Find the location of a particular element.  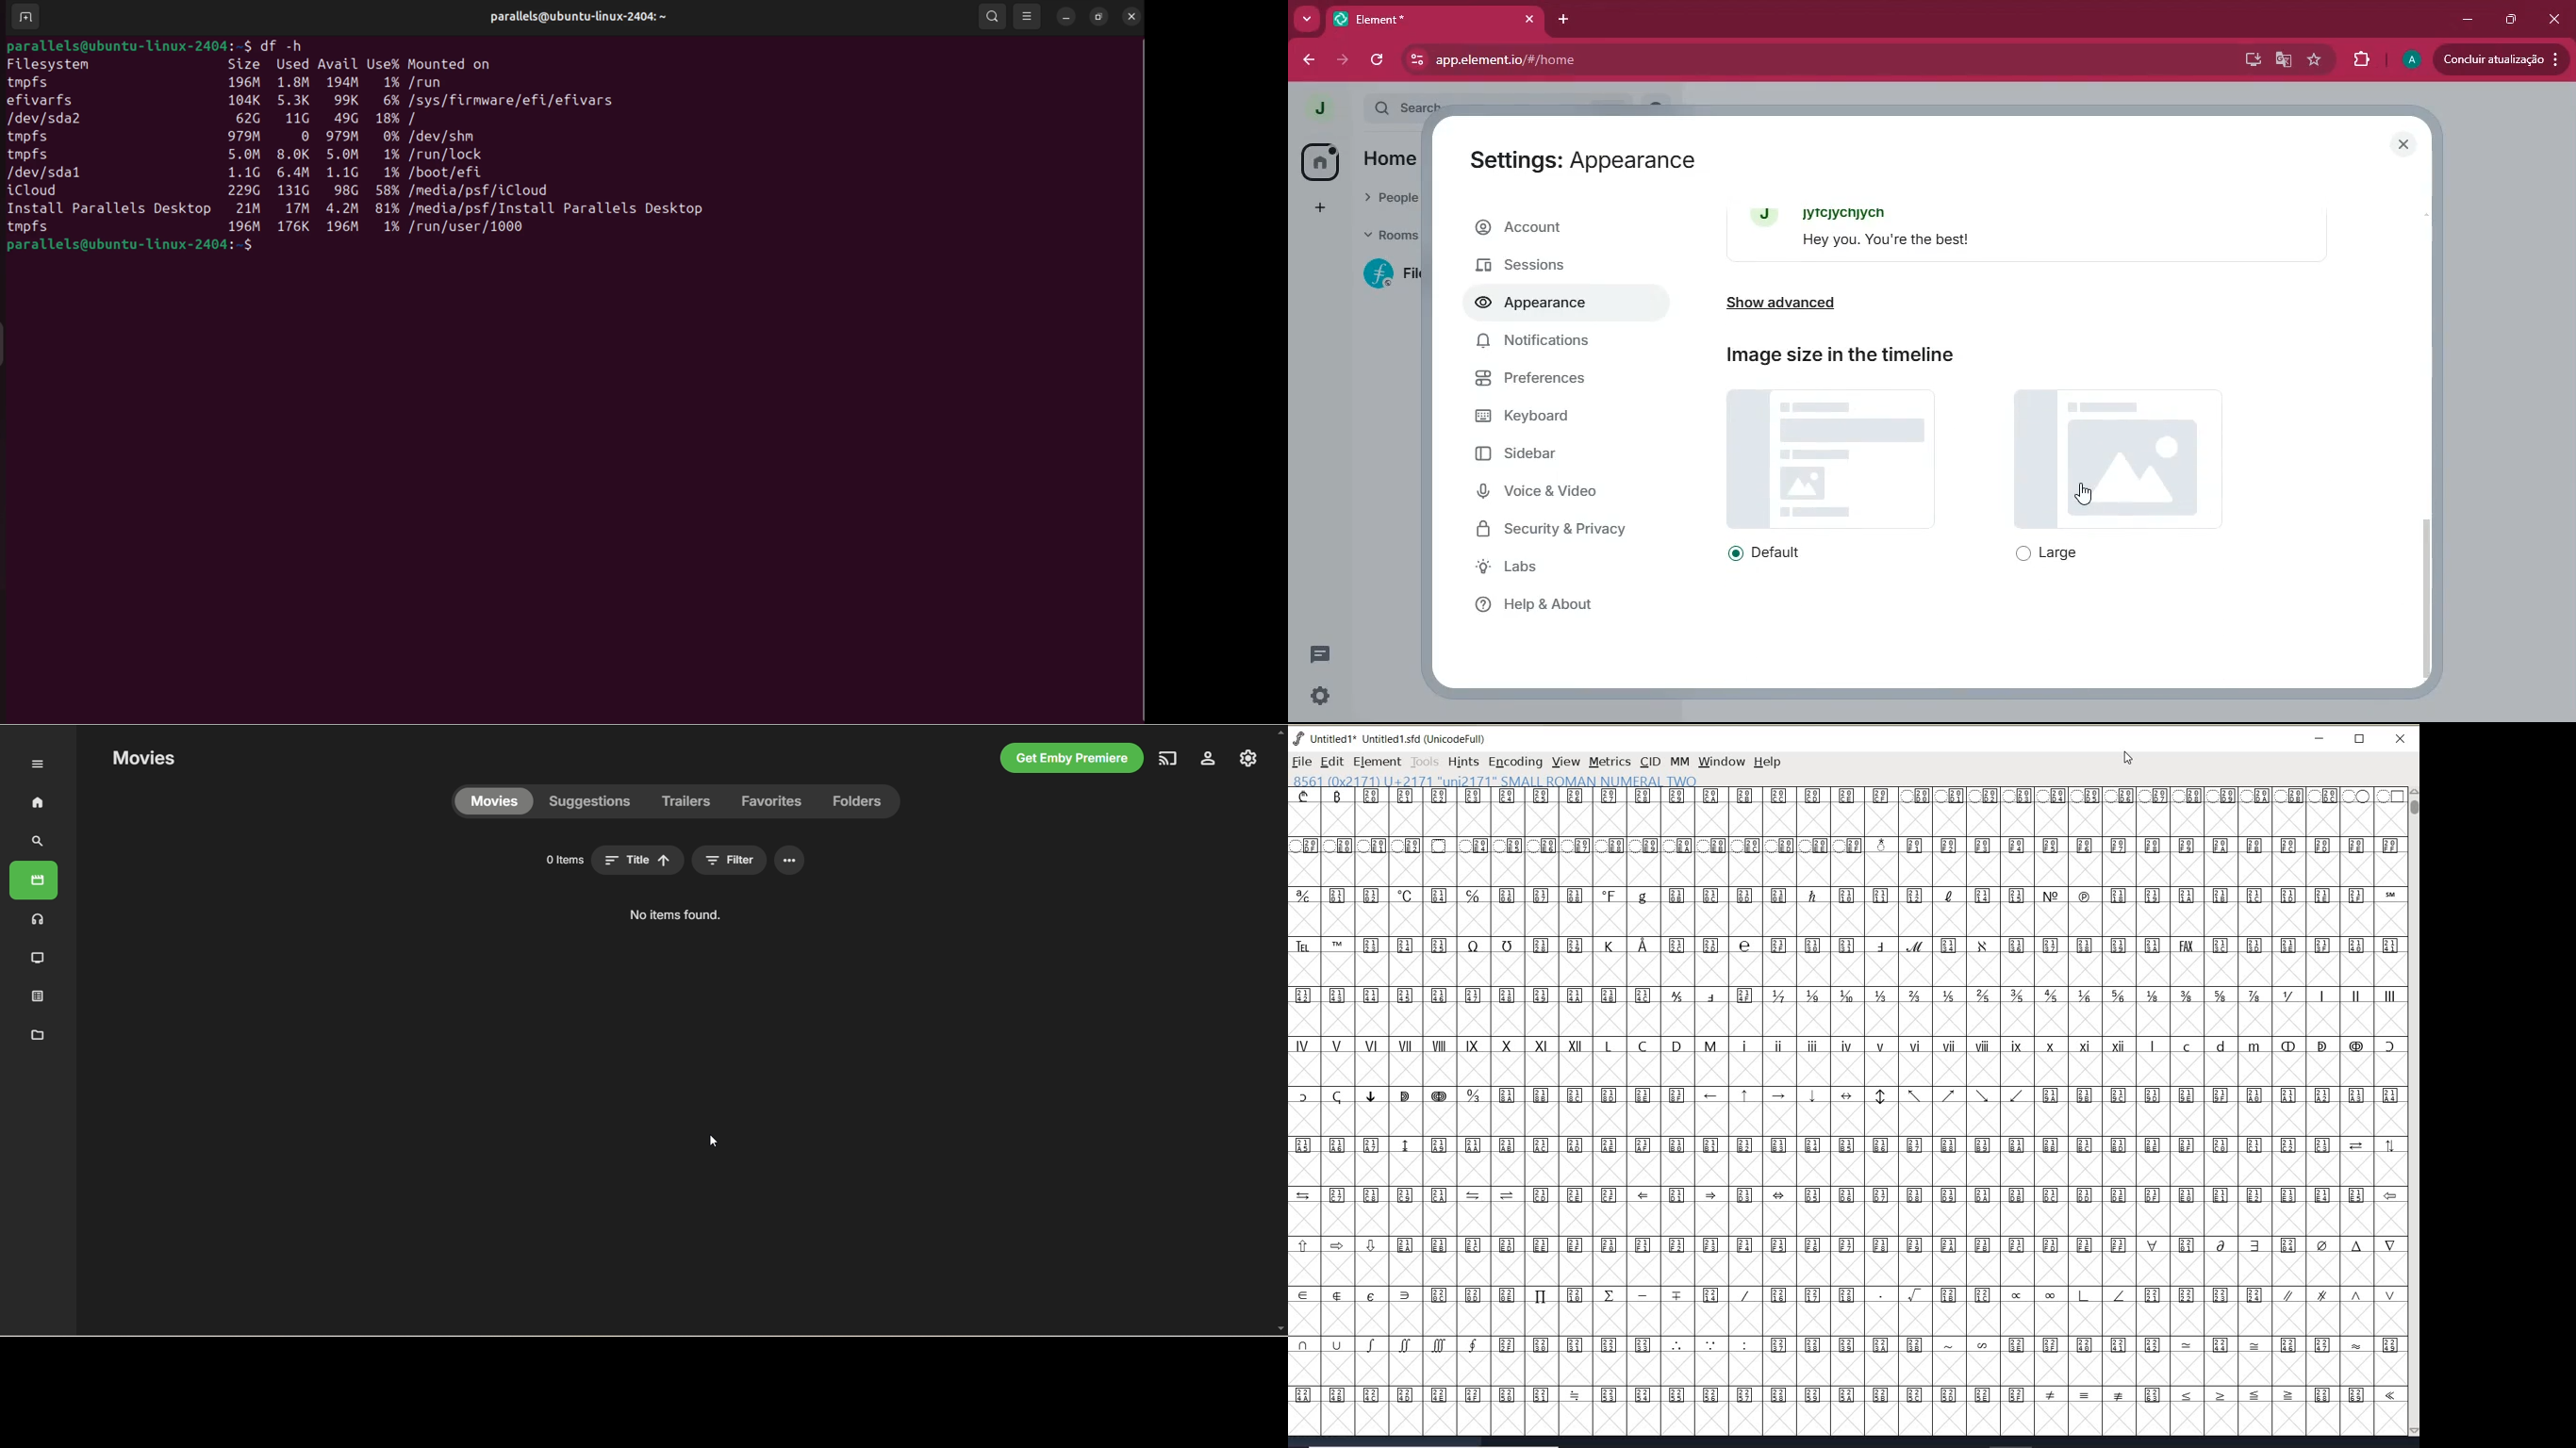

0% is located at coordinates (392, 136).